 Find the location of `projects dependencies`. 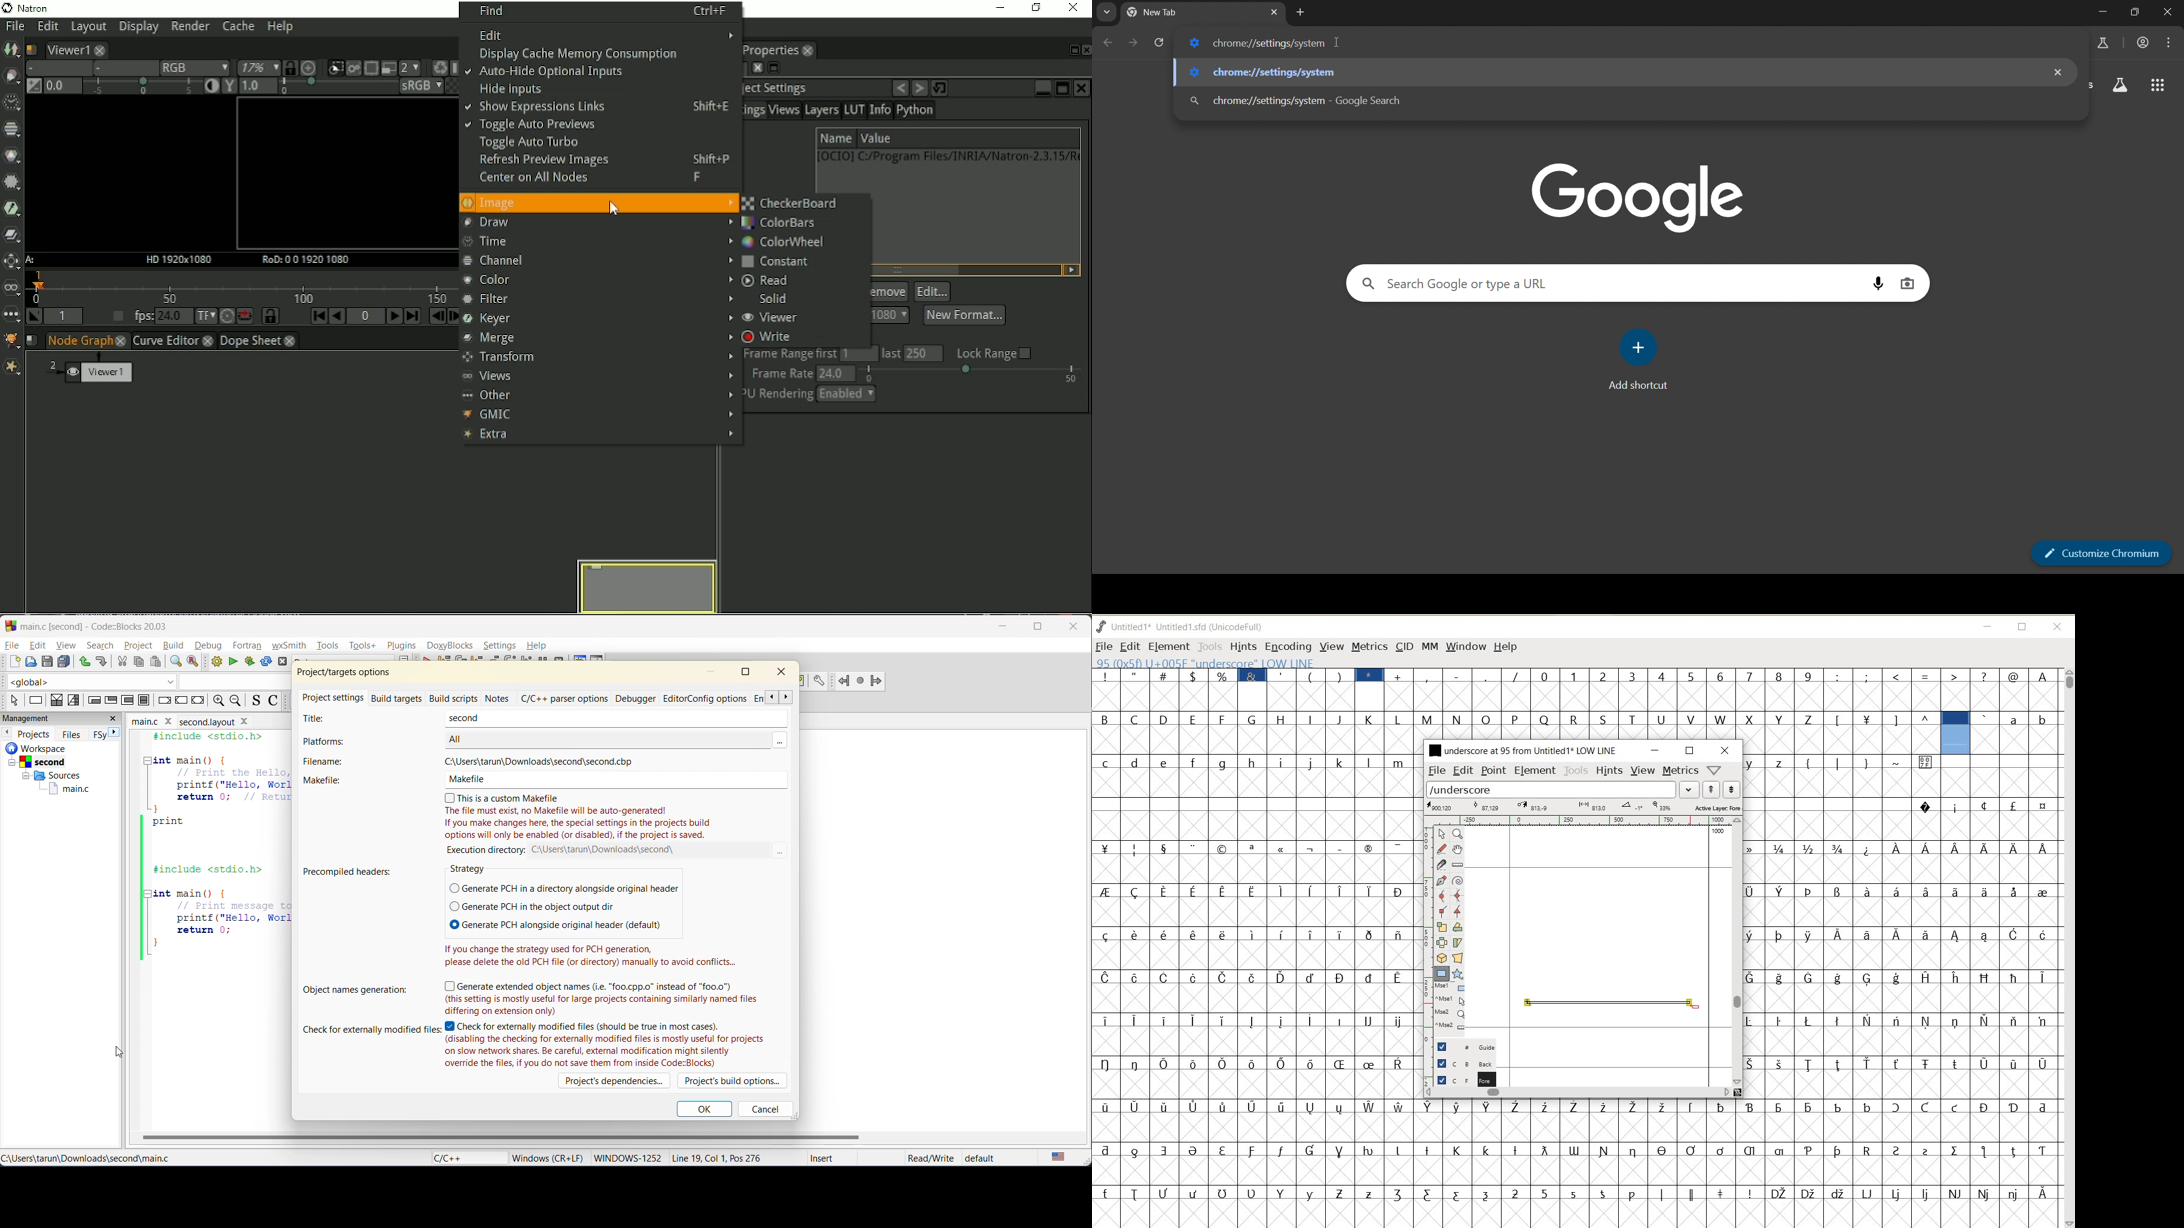

projects dependencies is located at coordinates (607, 1083).